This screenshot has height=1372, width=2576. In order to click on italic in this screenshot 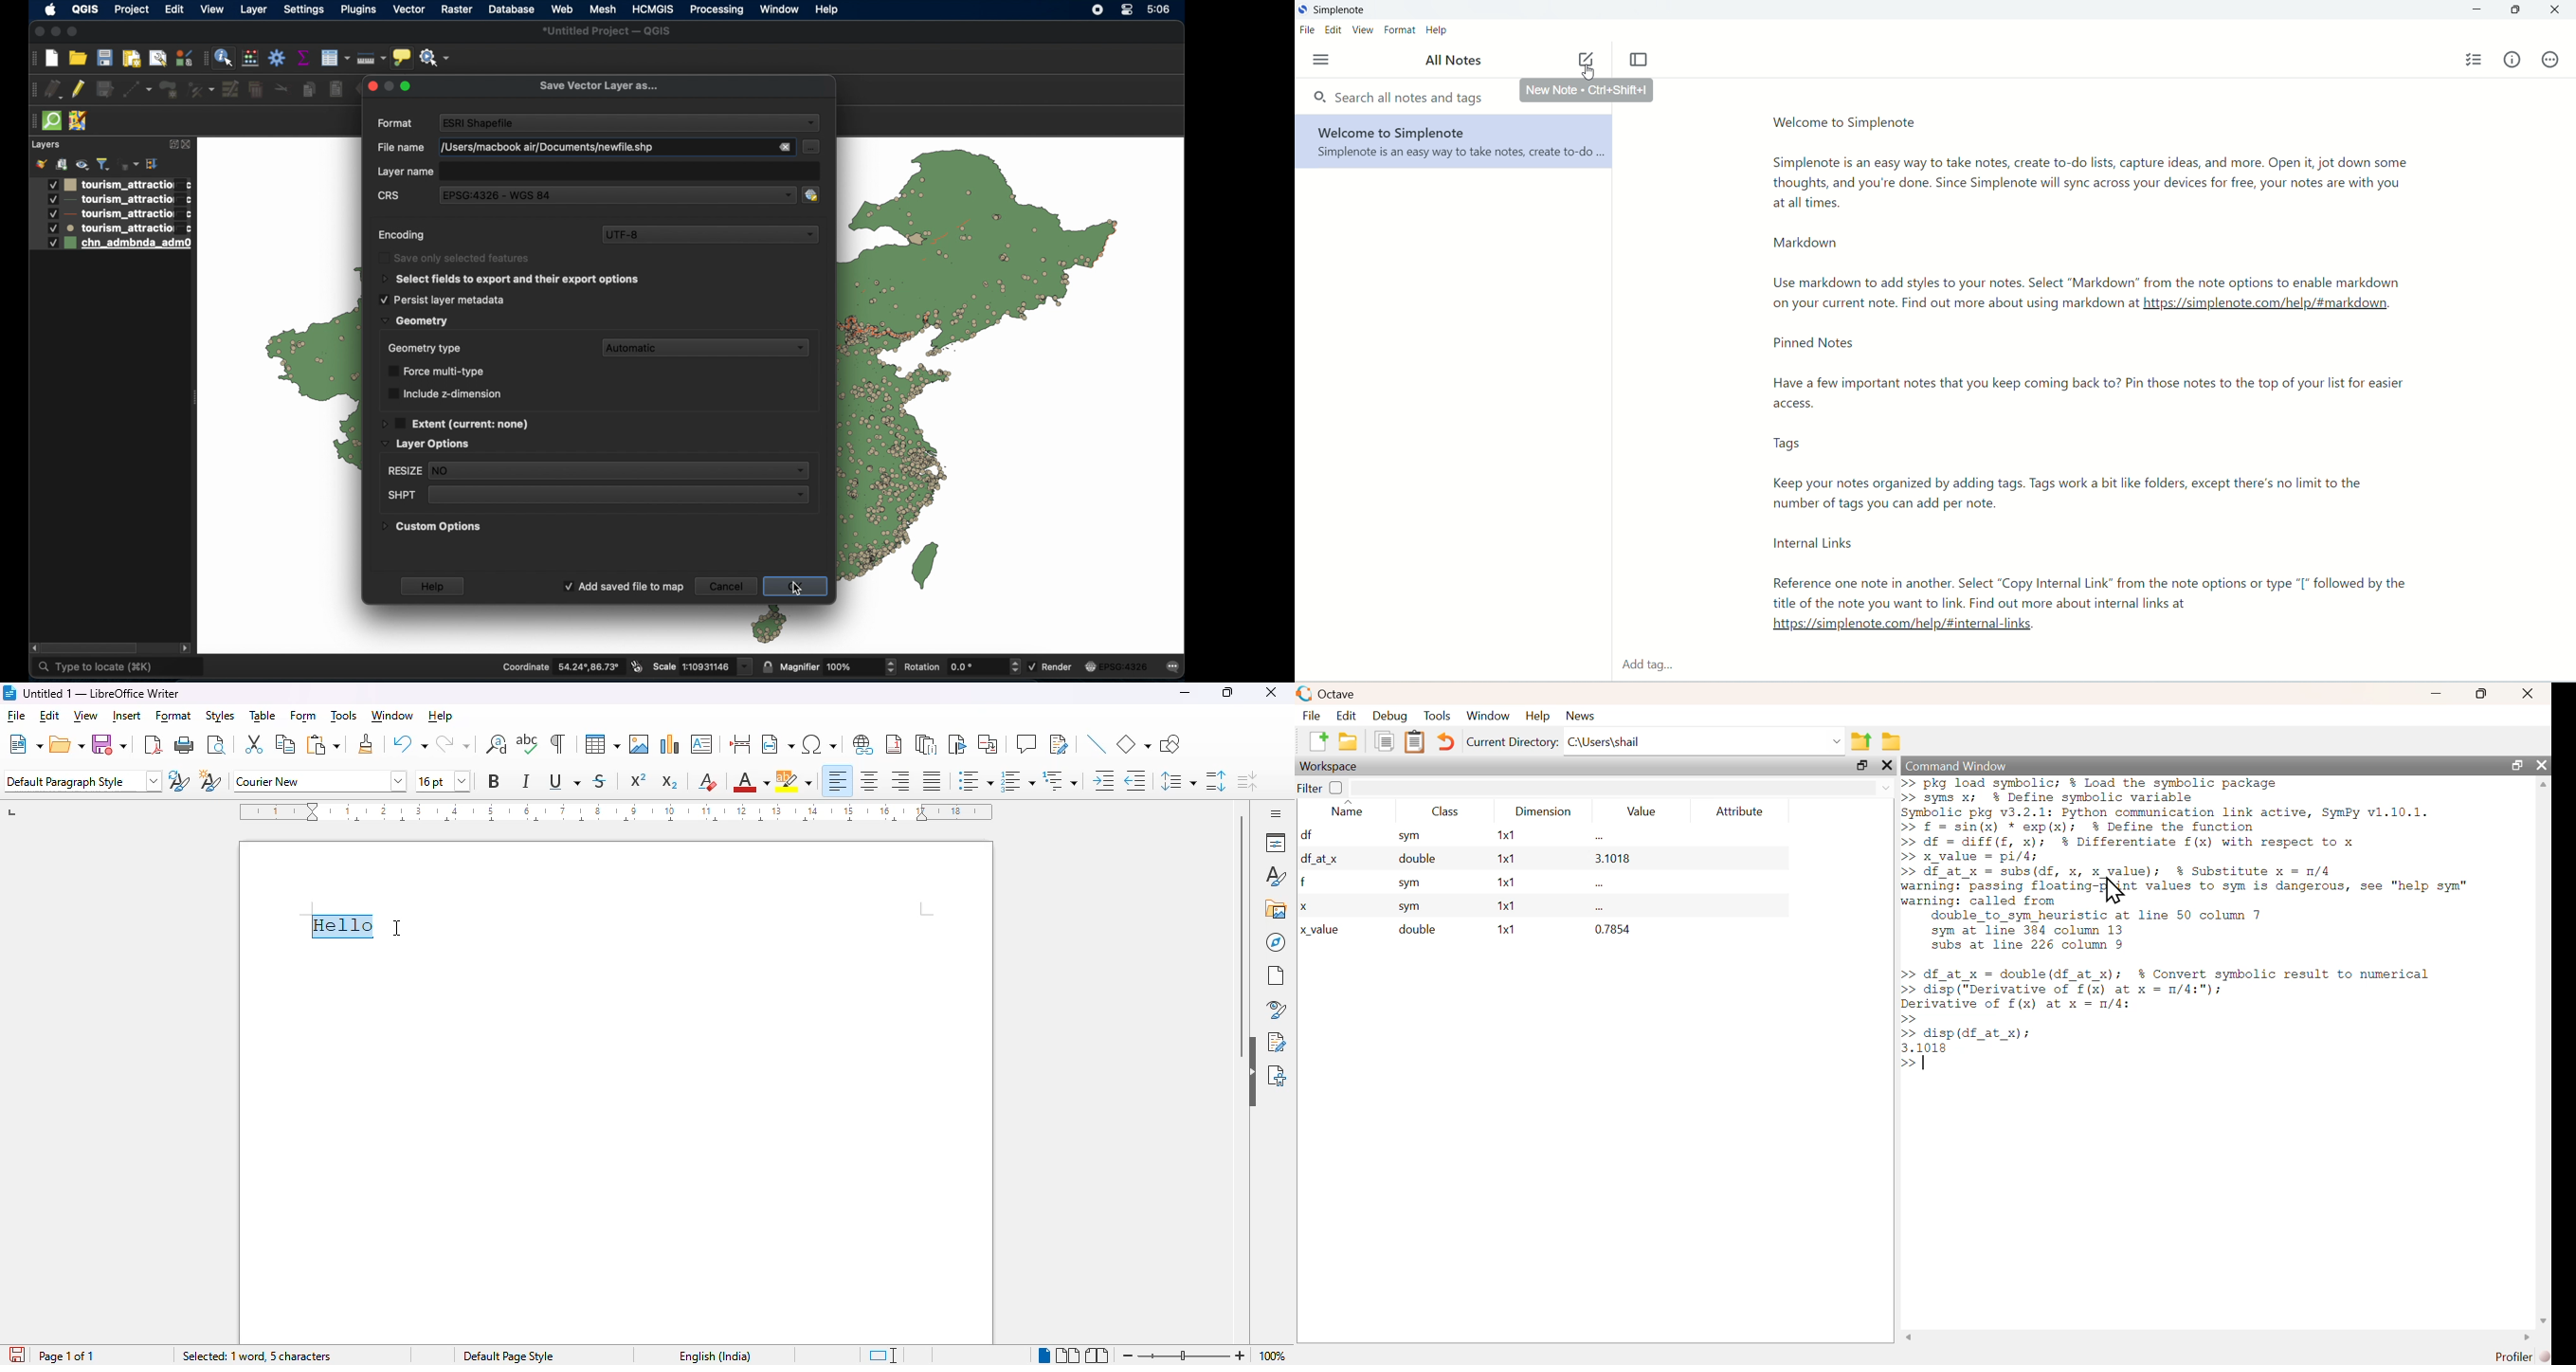, I will do `click(528, 780)`.